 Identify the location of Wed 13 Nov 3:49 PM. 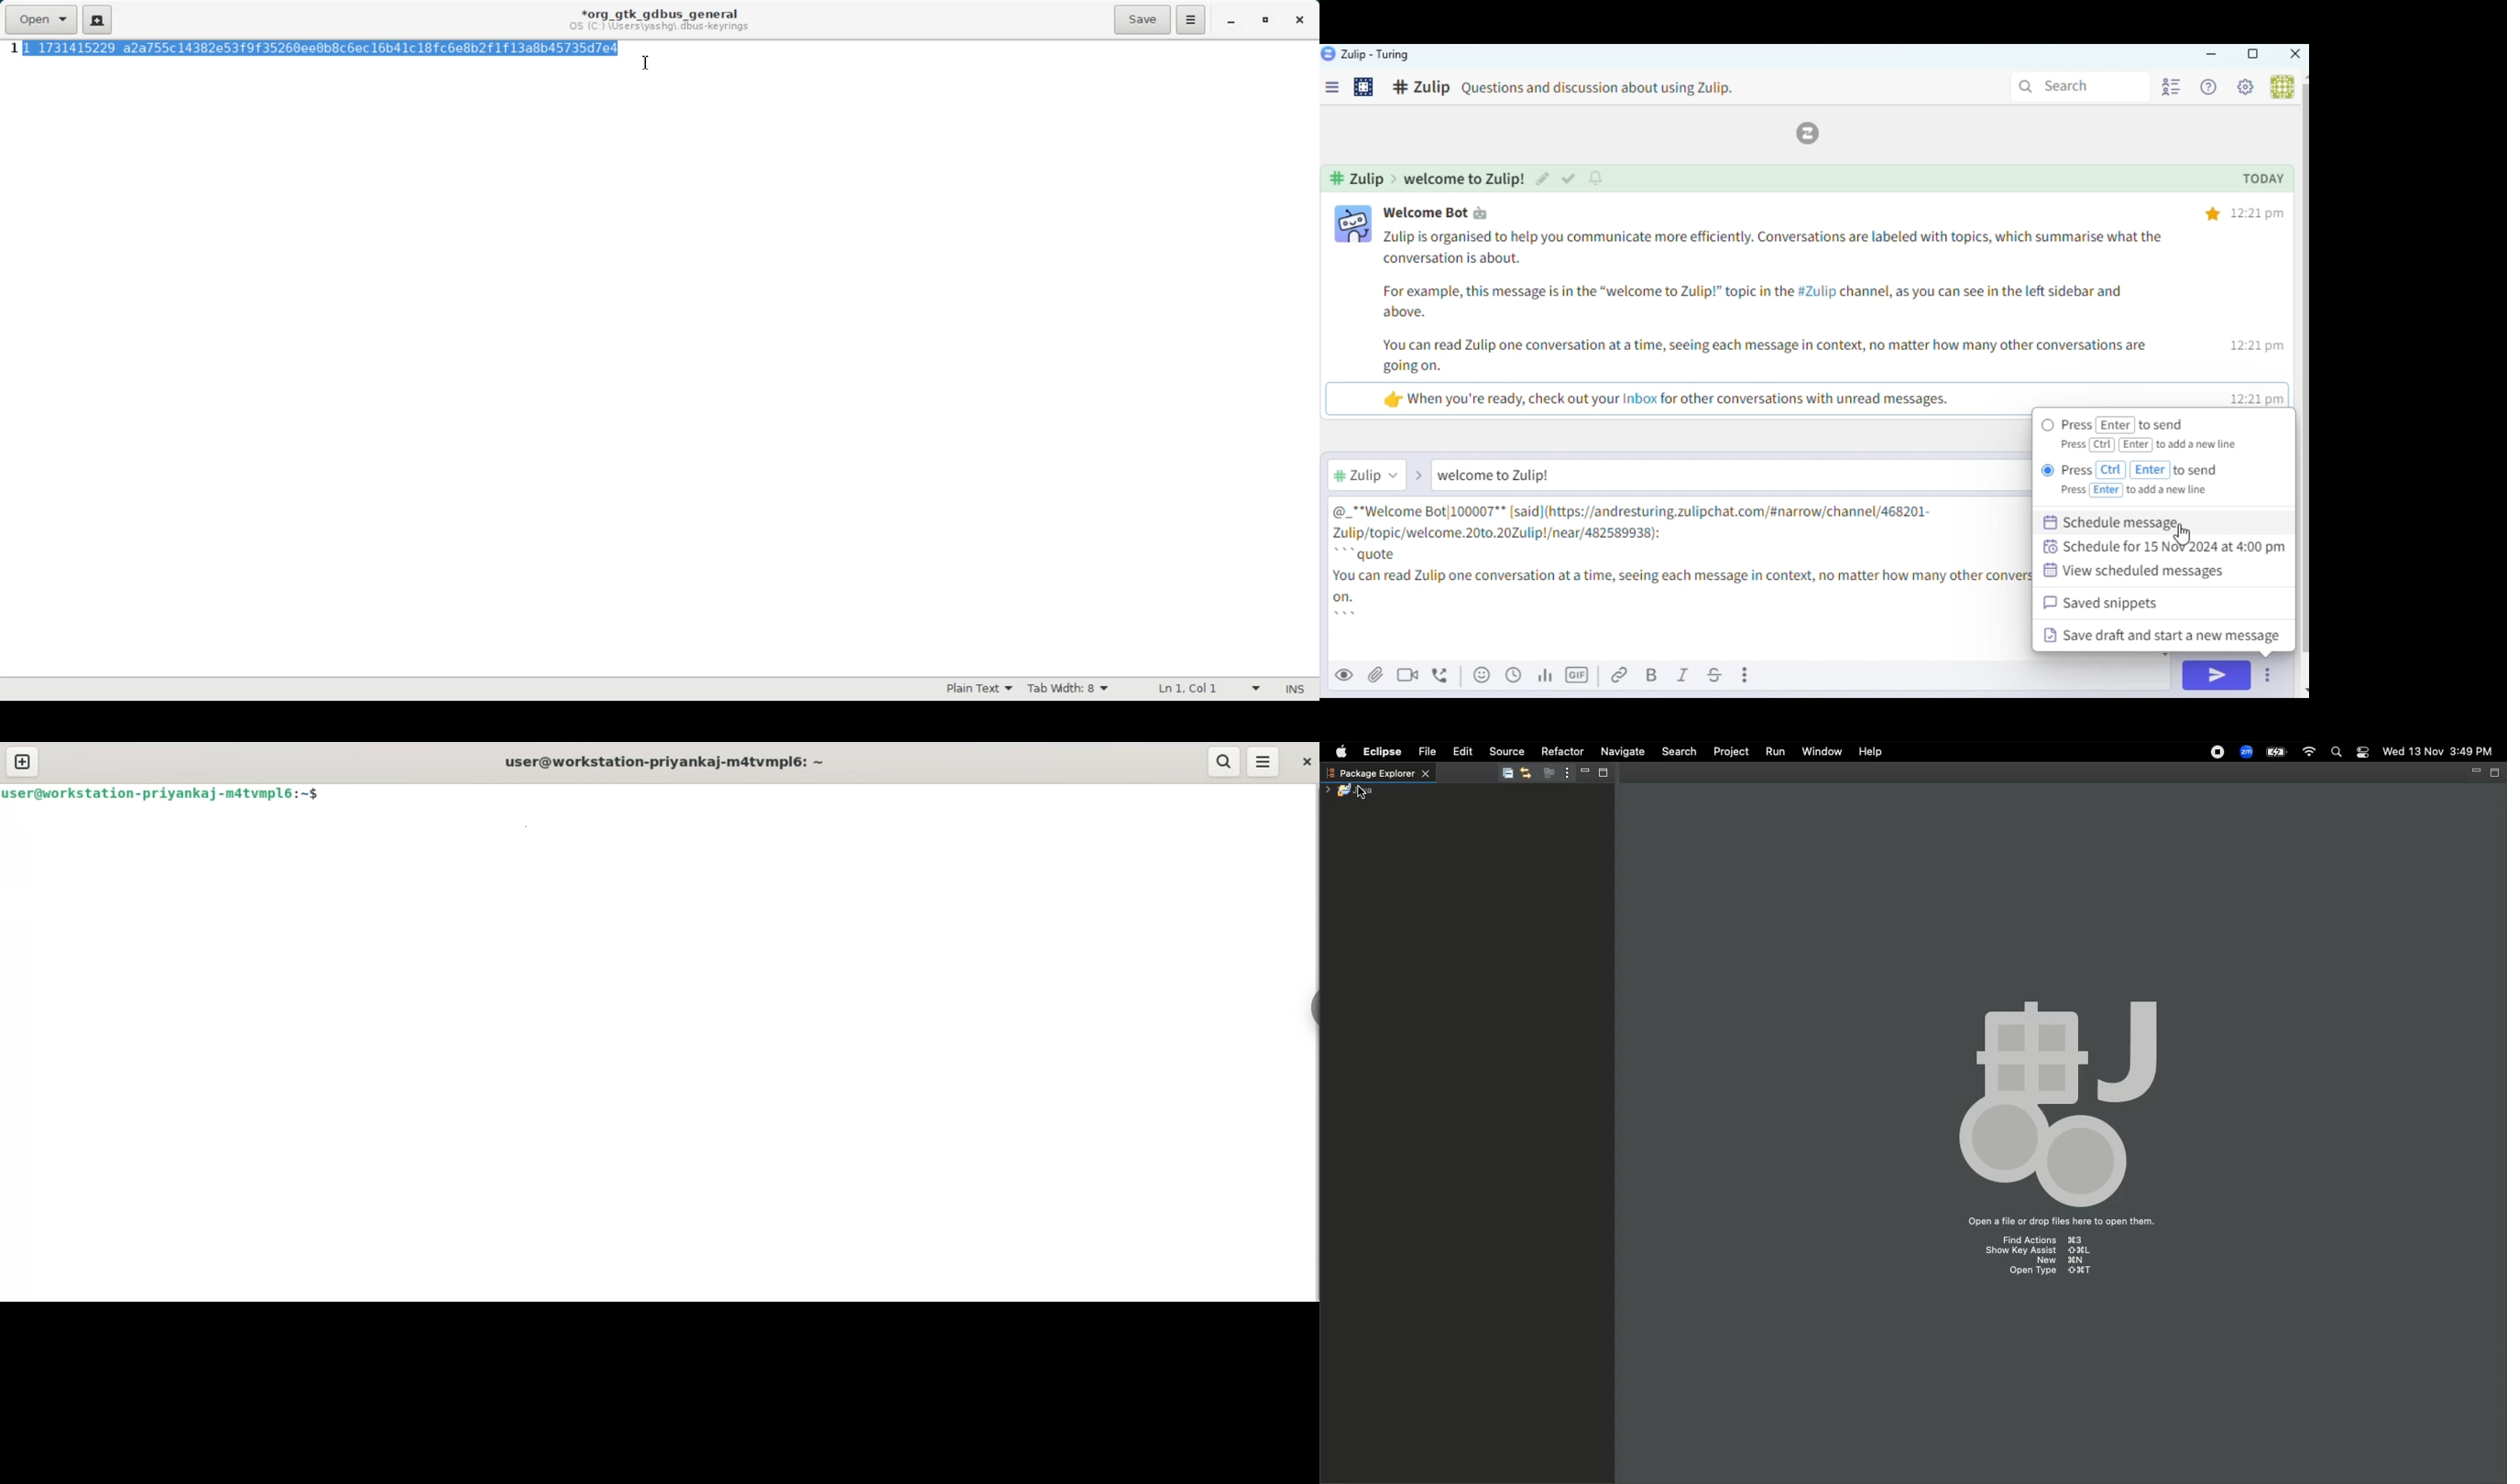
(2439, 750).